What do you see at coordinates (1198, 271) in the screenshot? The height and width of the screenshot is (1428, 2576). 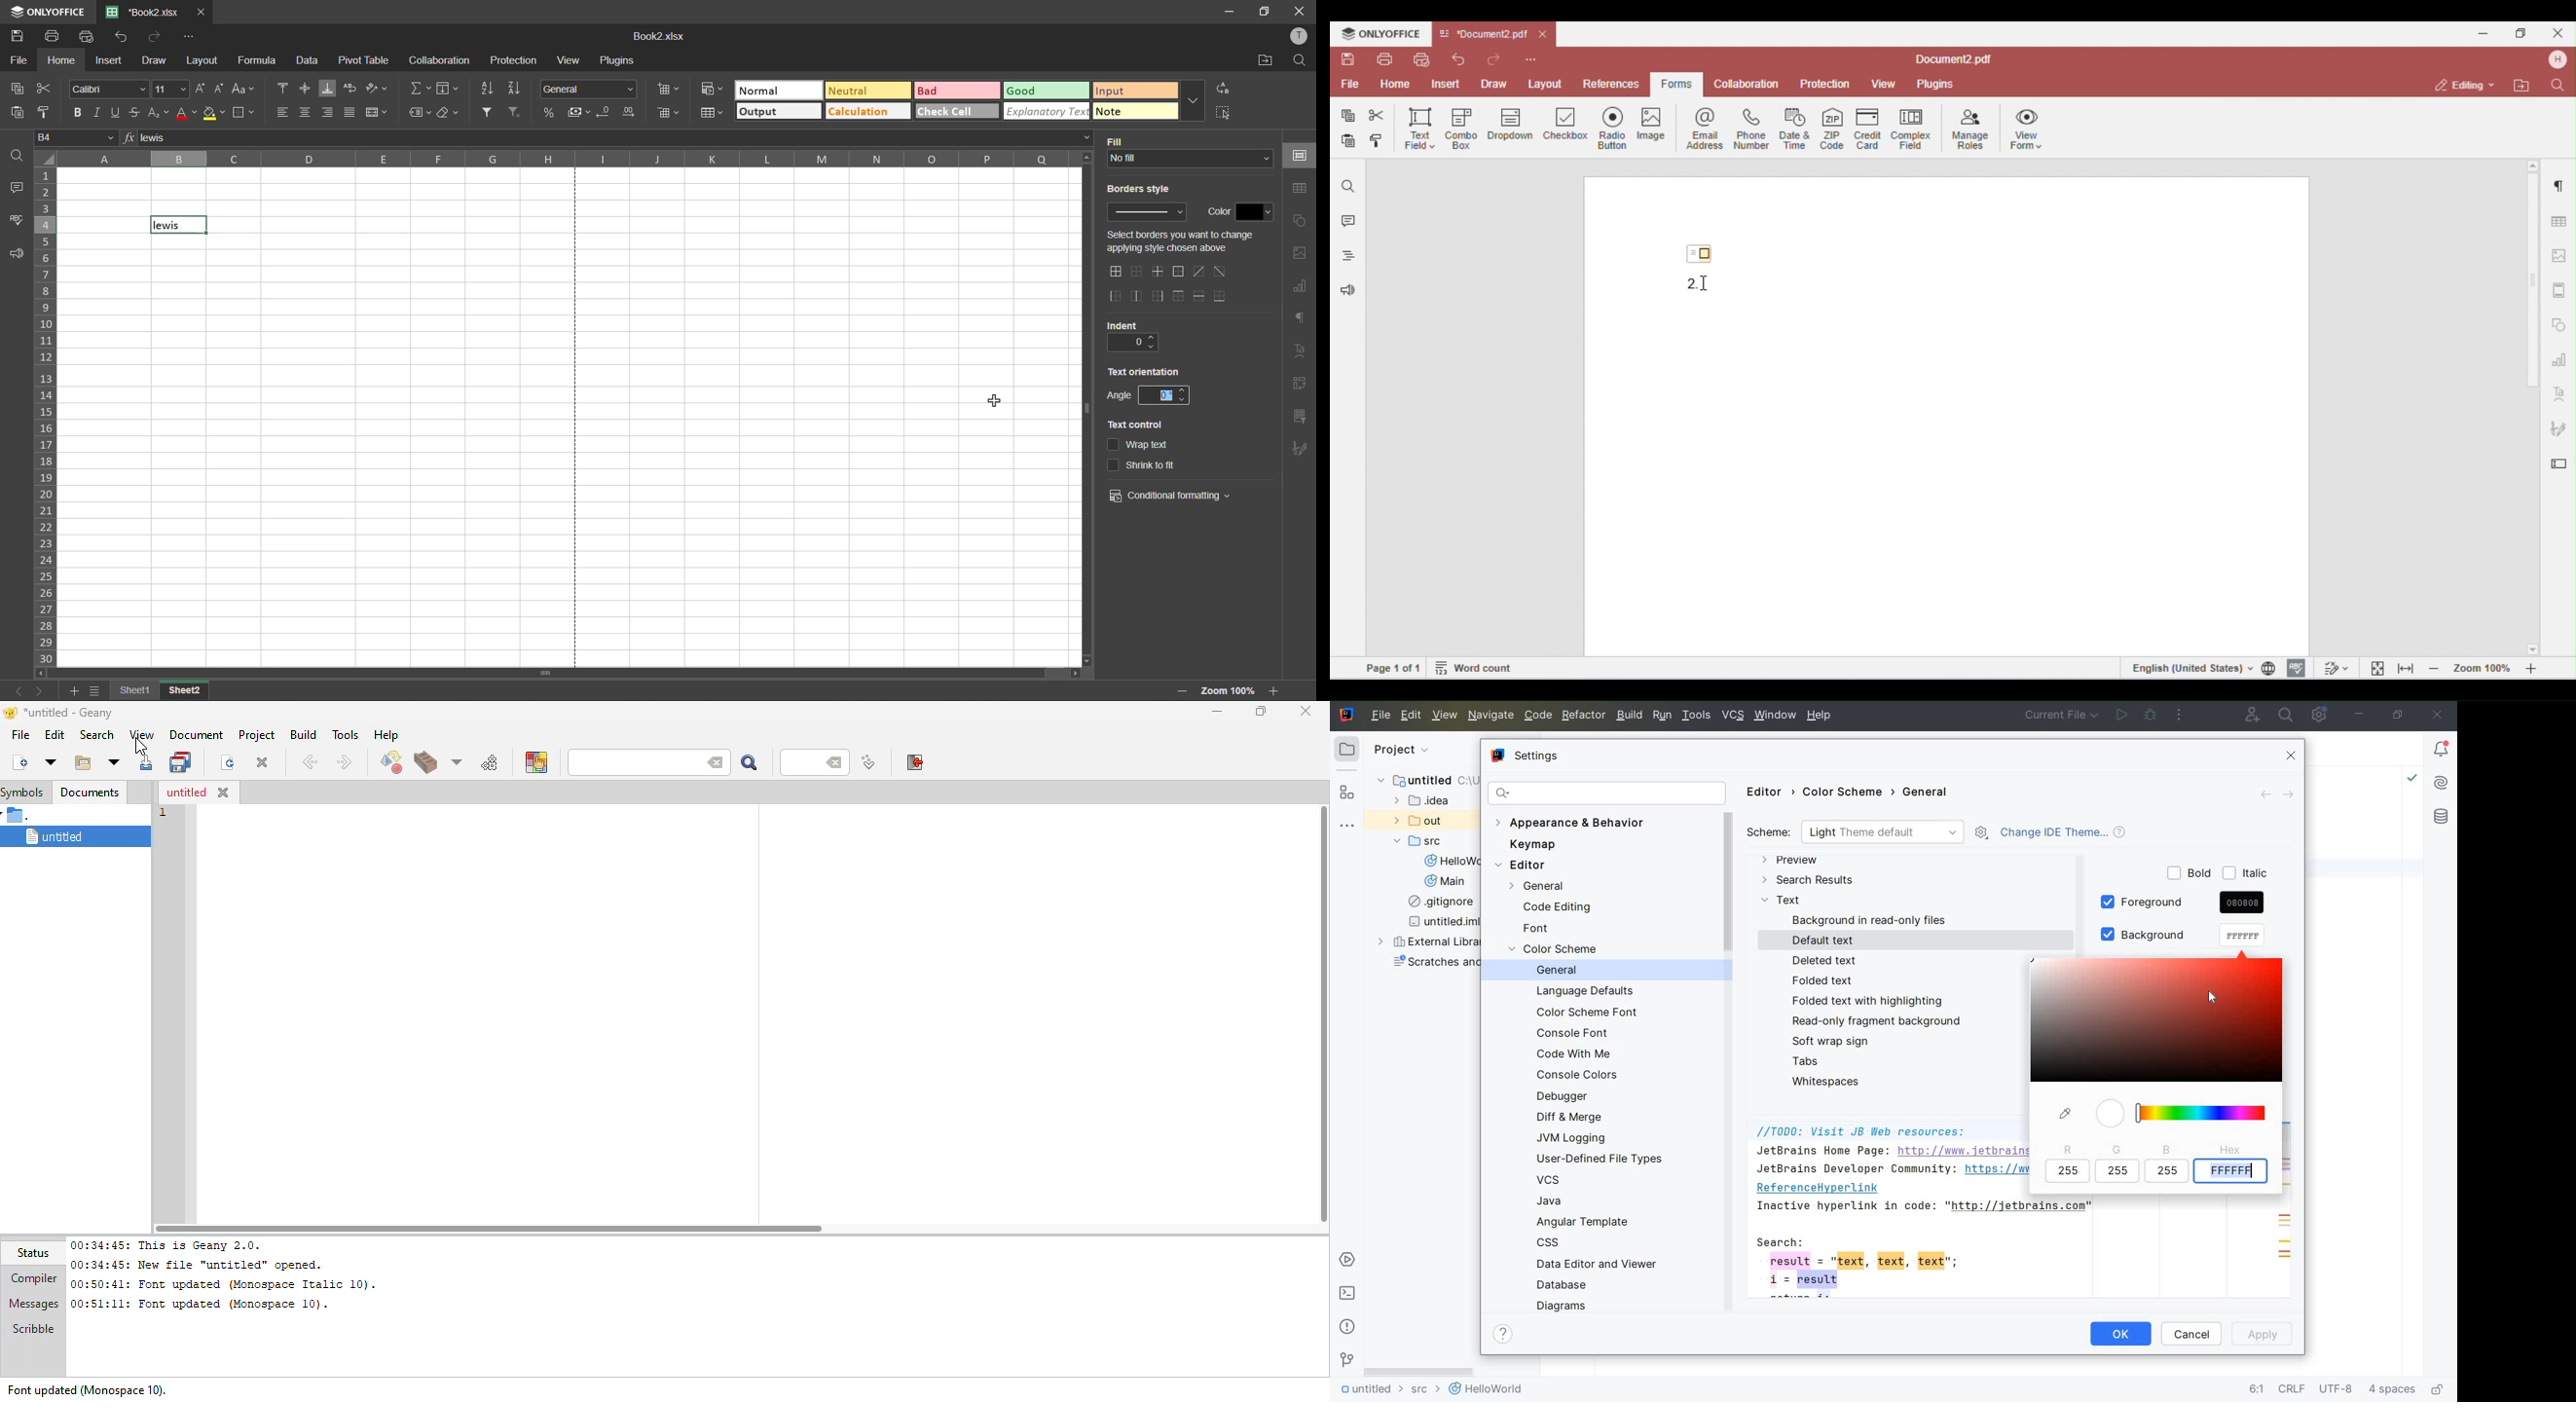 I see `diagonal up border` at bounding box center [1198, 271].